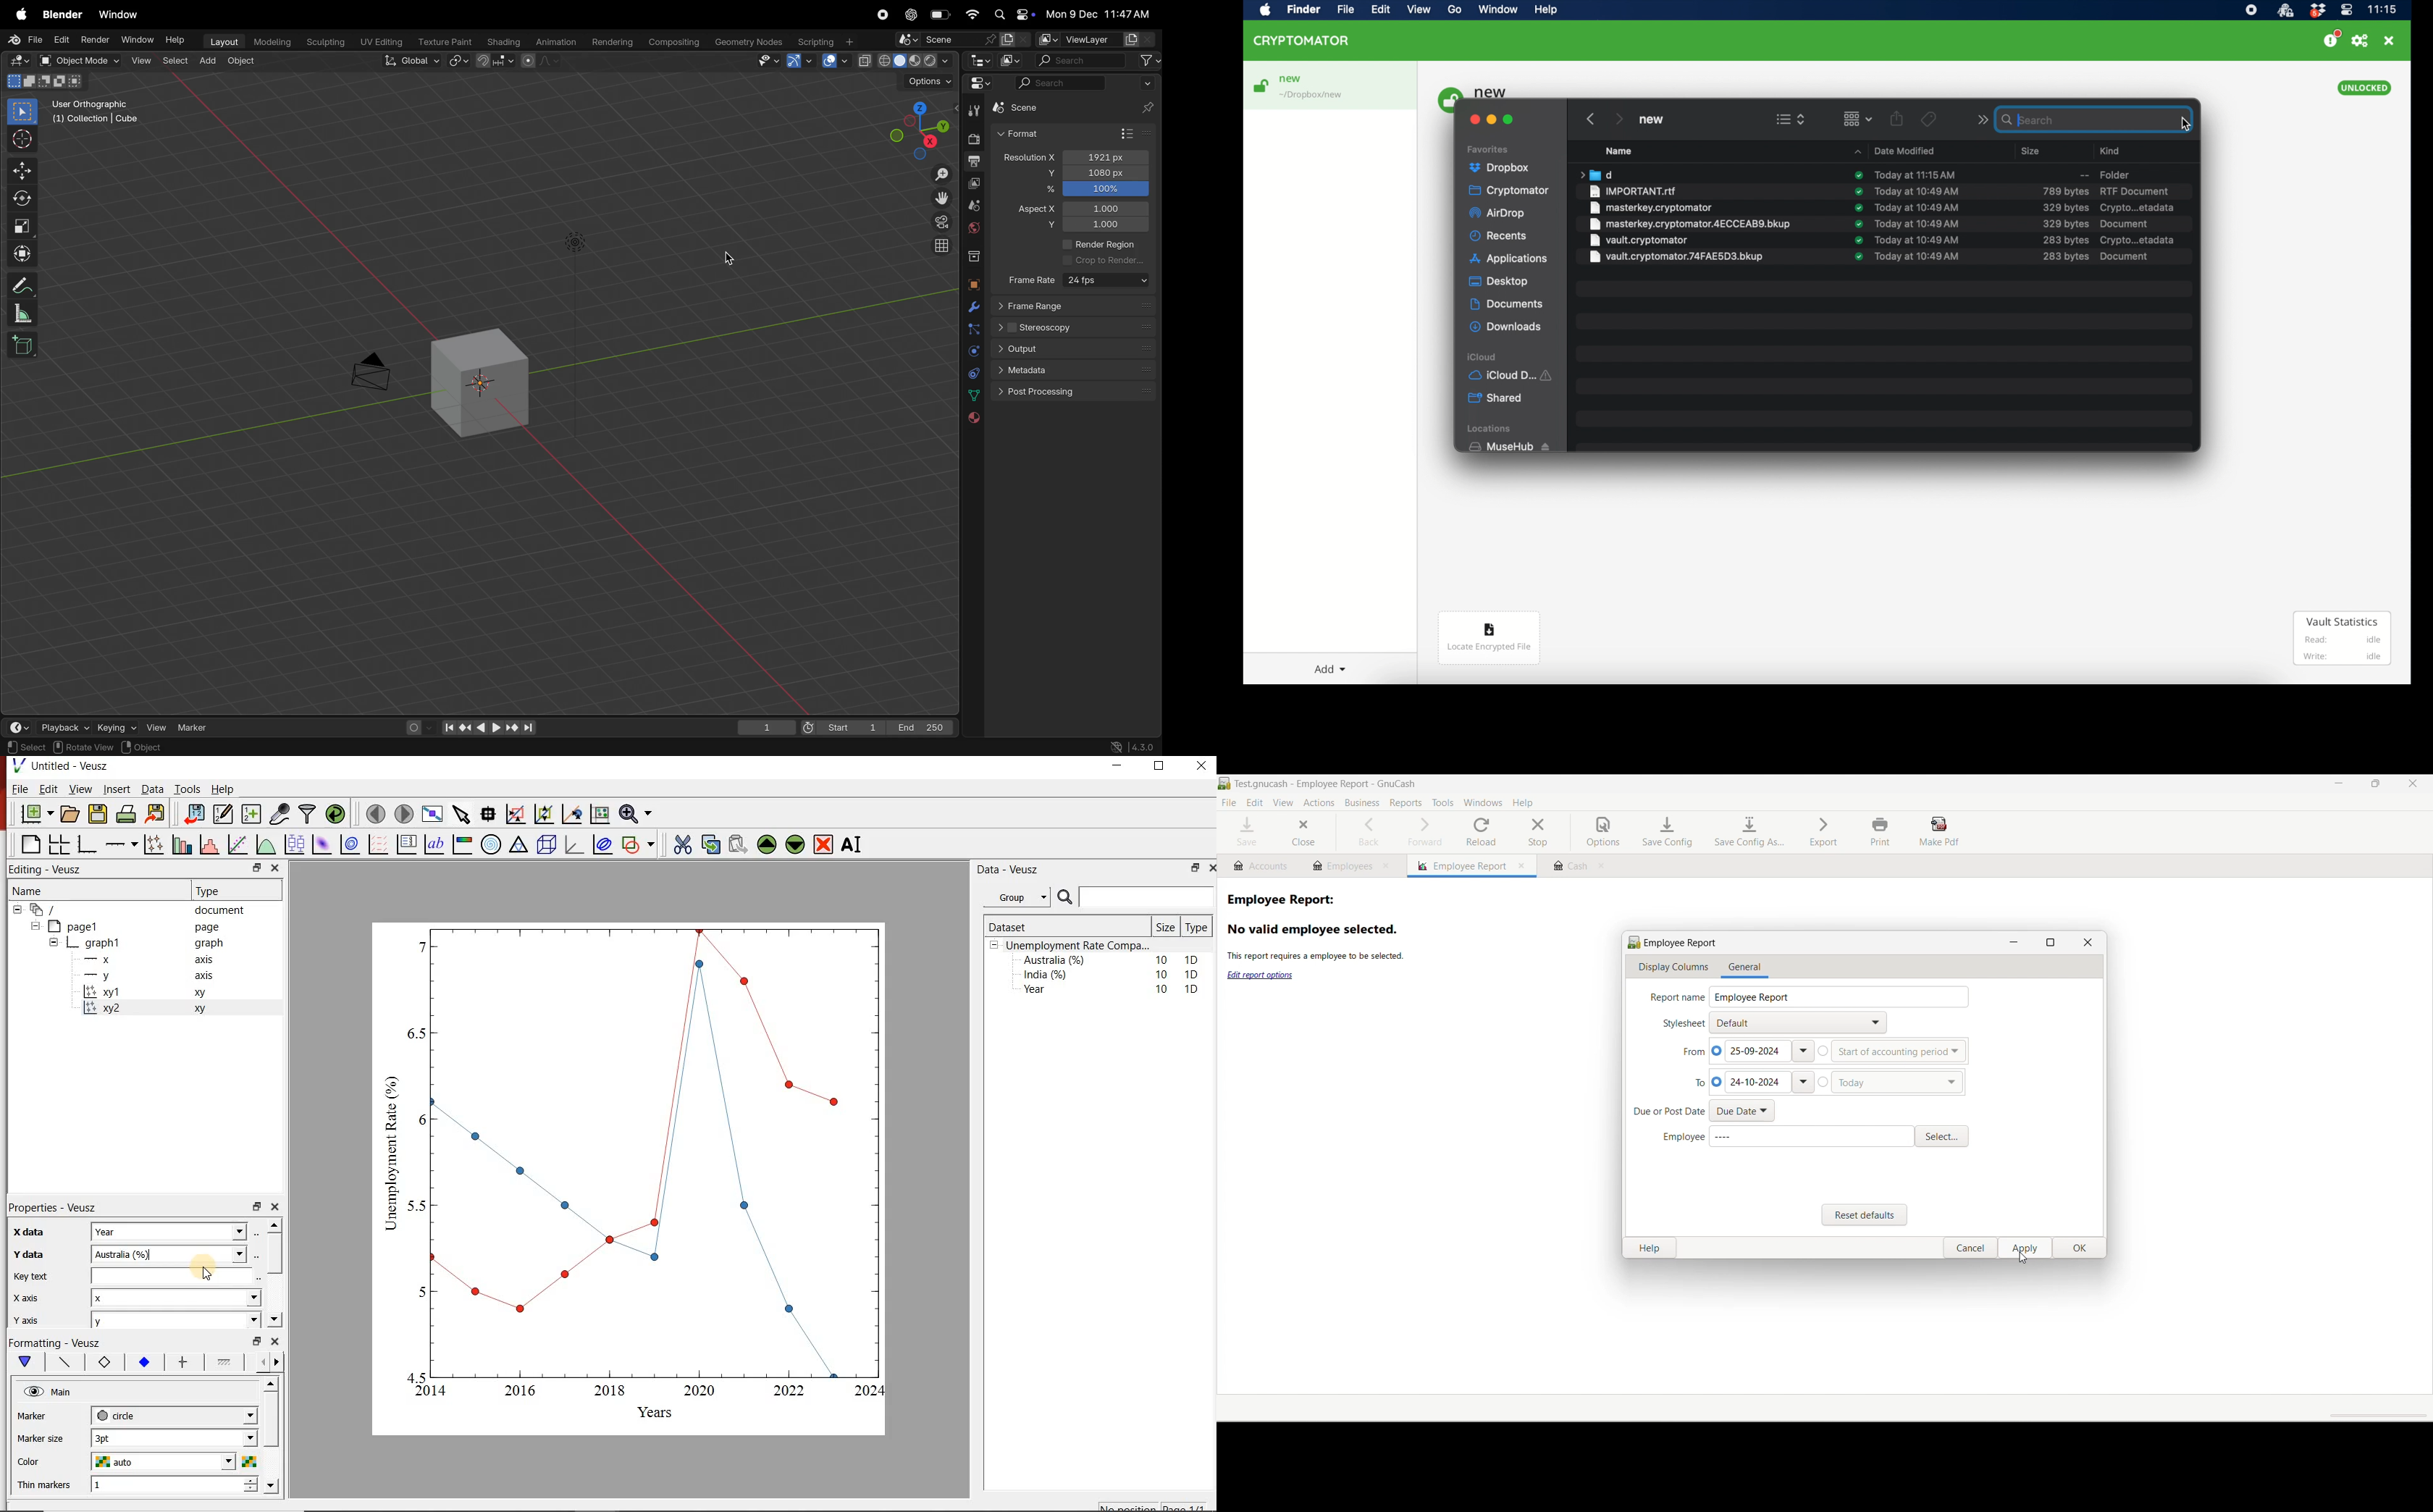  Describe the element at coordinates (118, 14) in the screenshot. I see `window` at that location.